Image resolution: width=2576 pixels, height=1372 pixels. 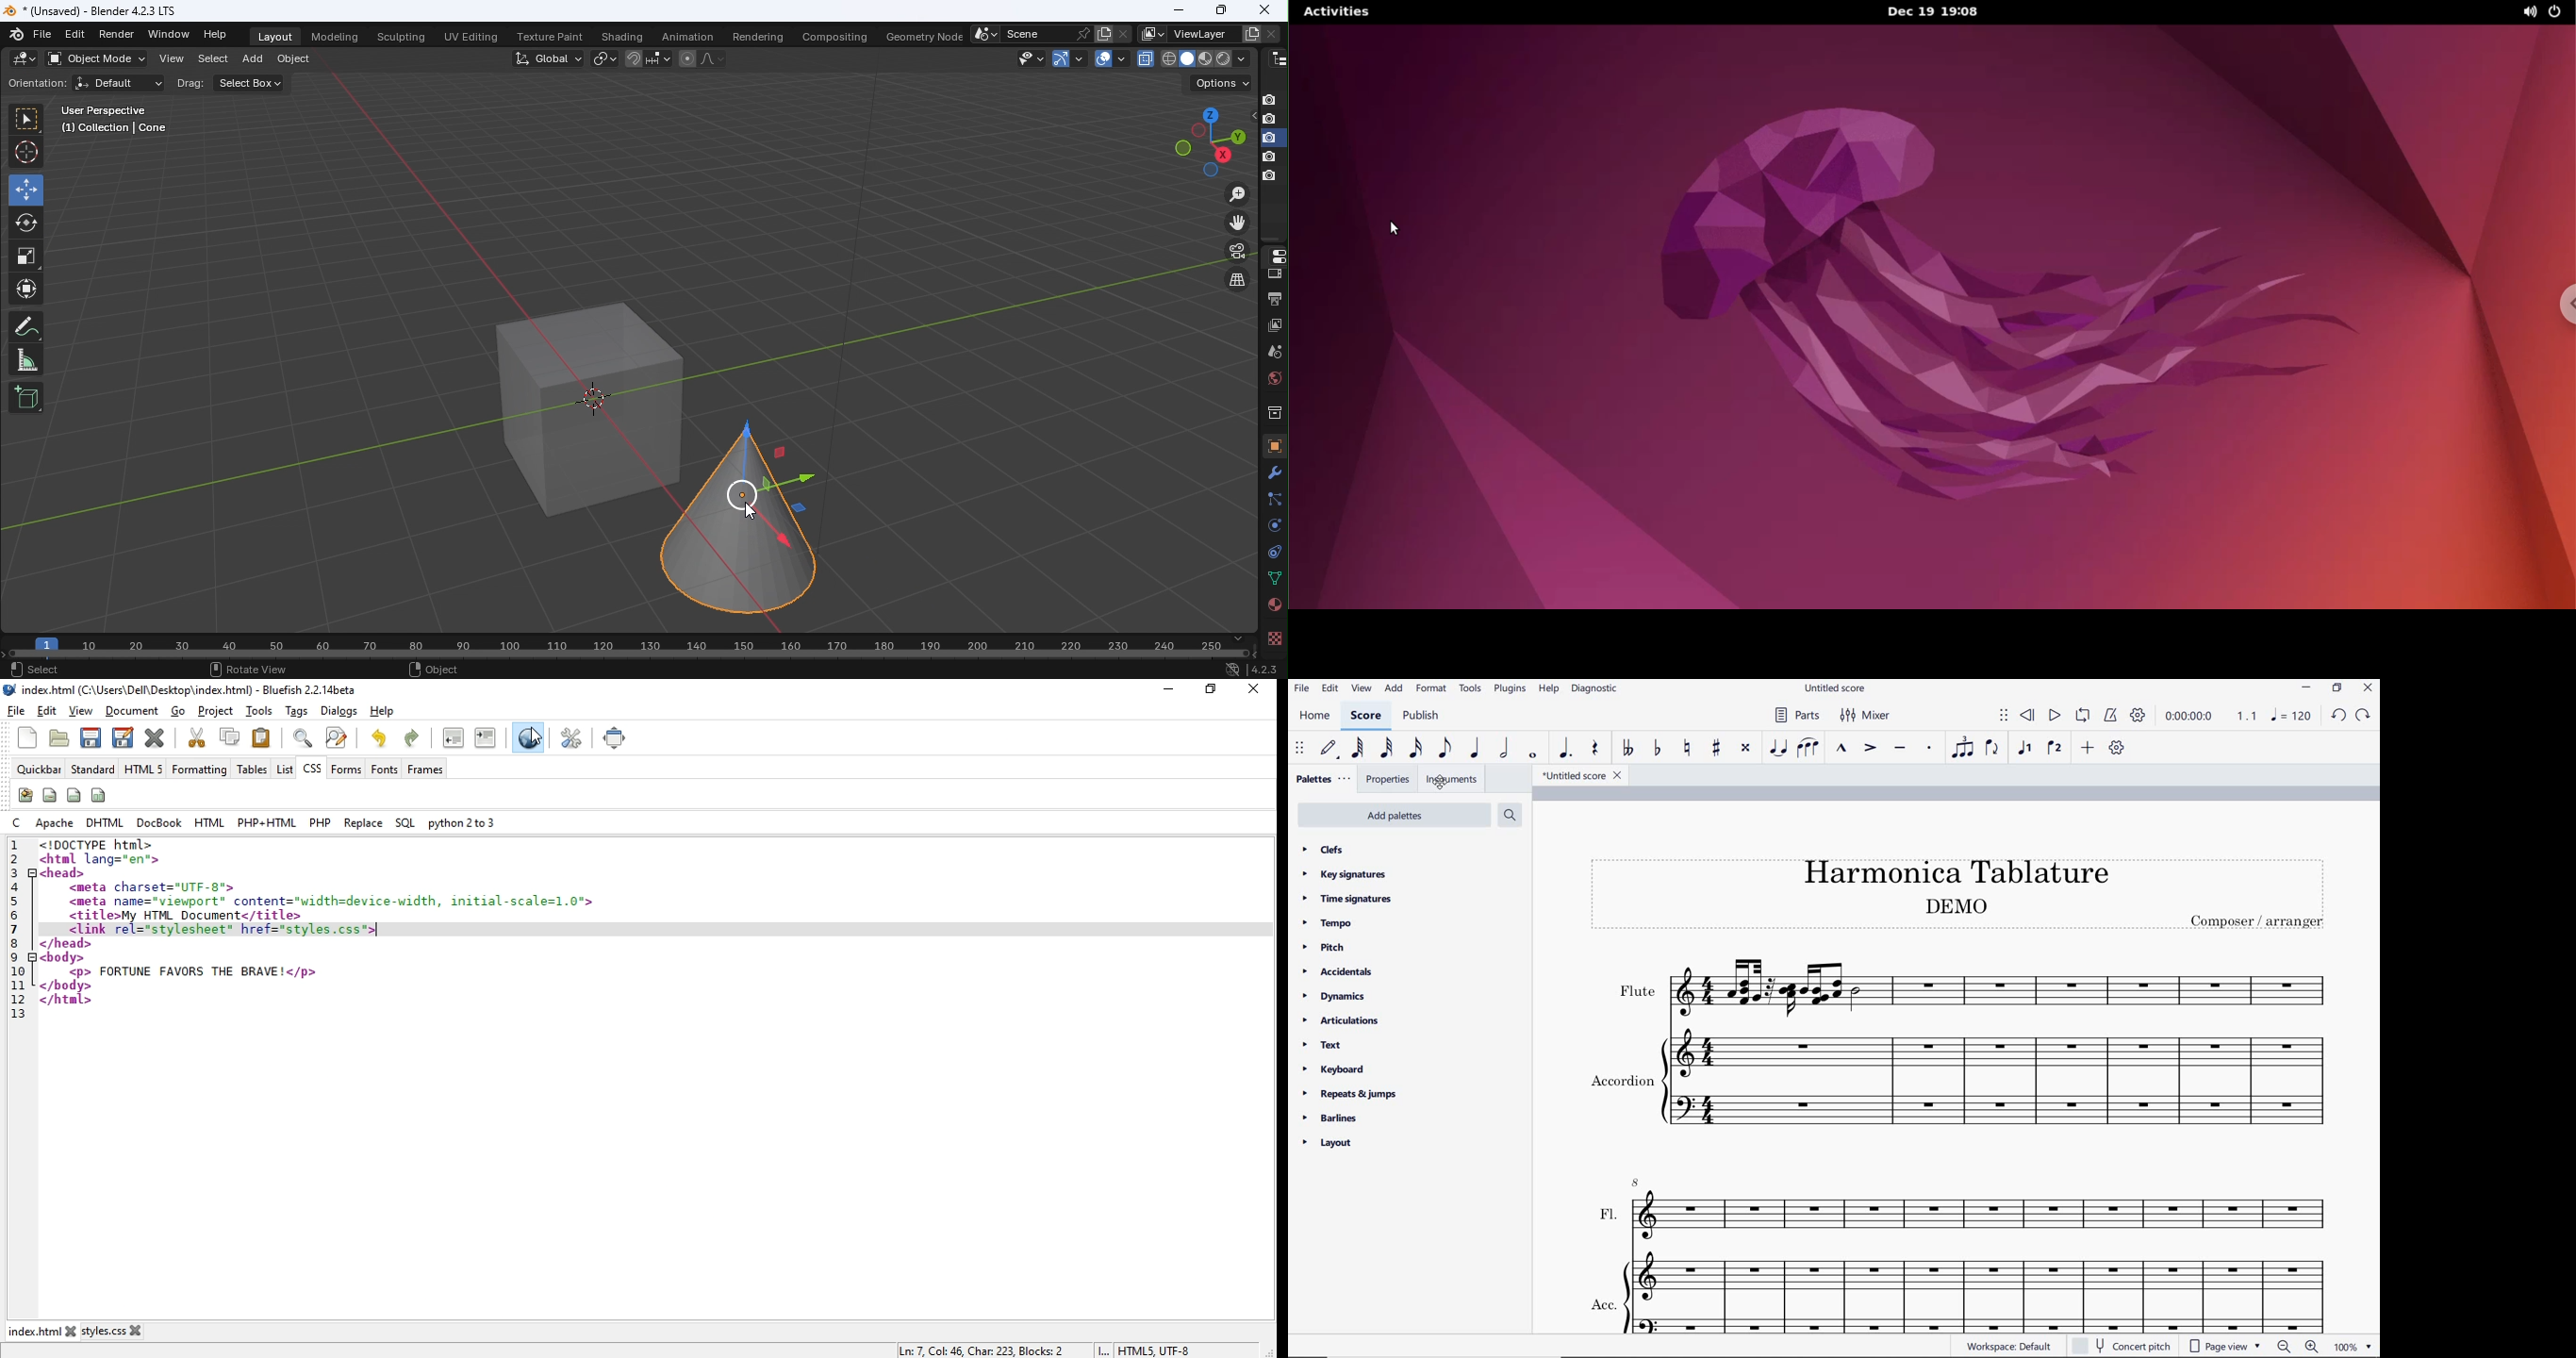 I want to click on loop playback, so click(x=2083, y=716).